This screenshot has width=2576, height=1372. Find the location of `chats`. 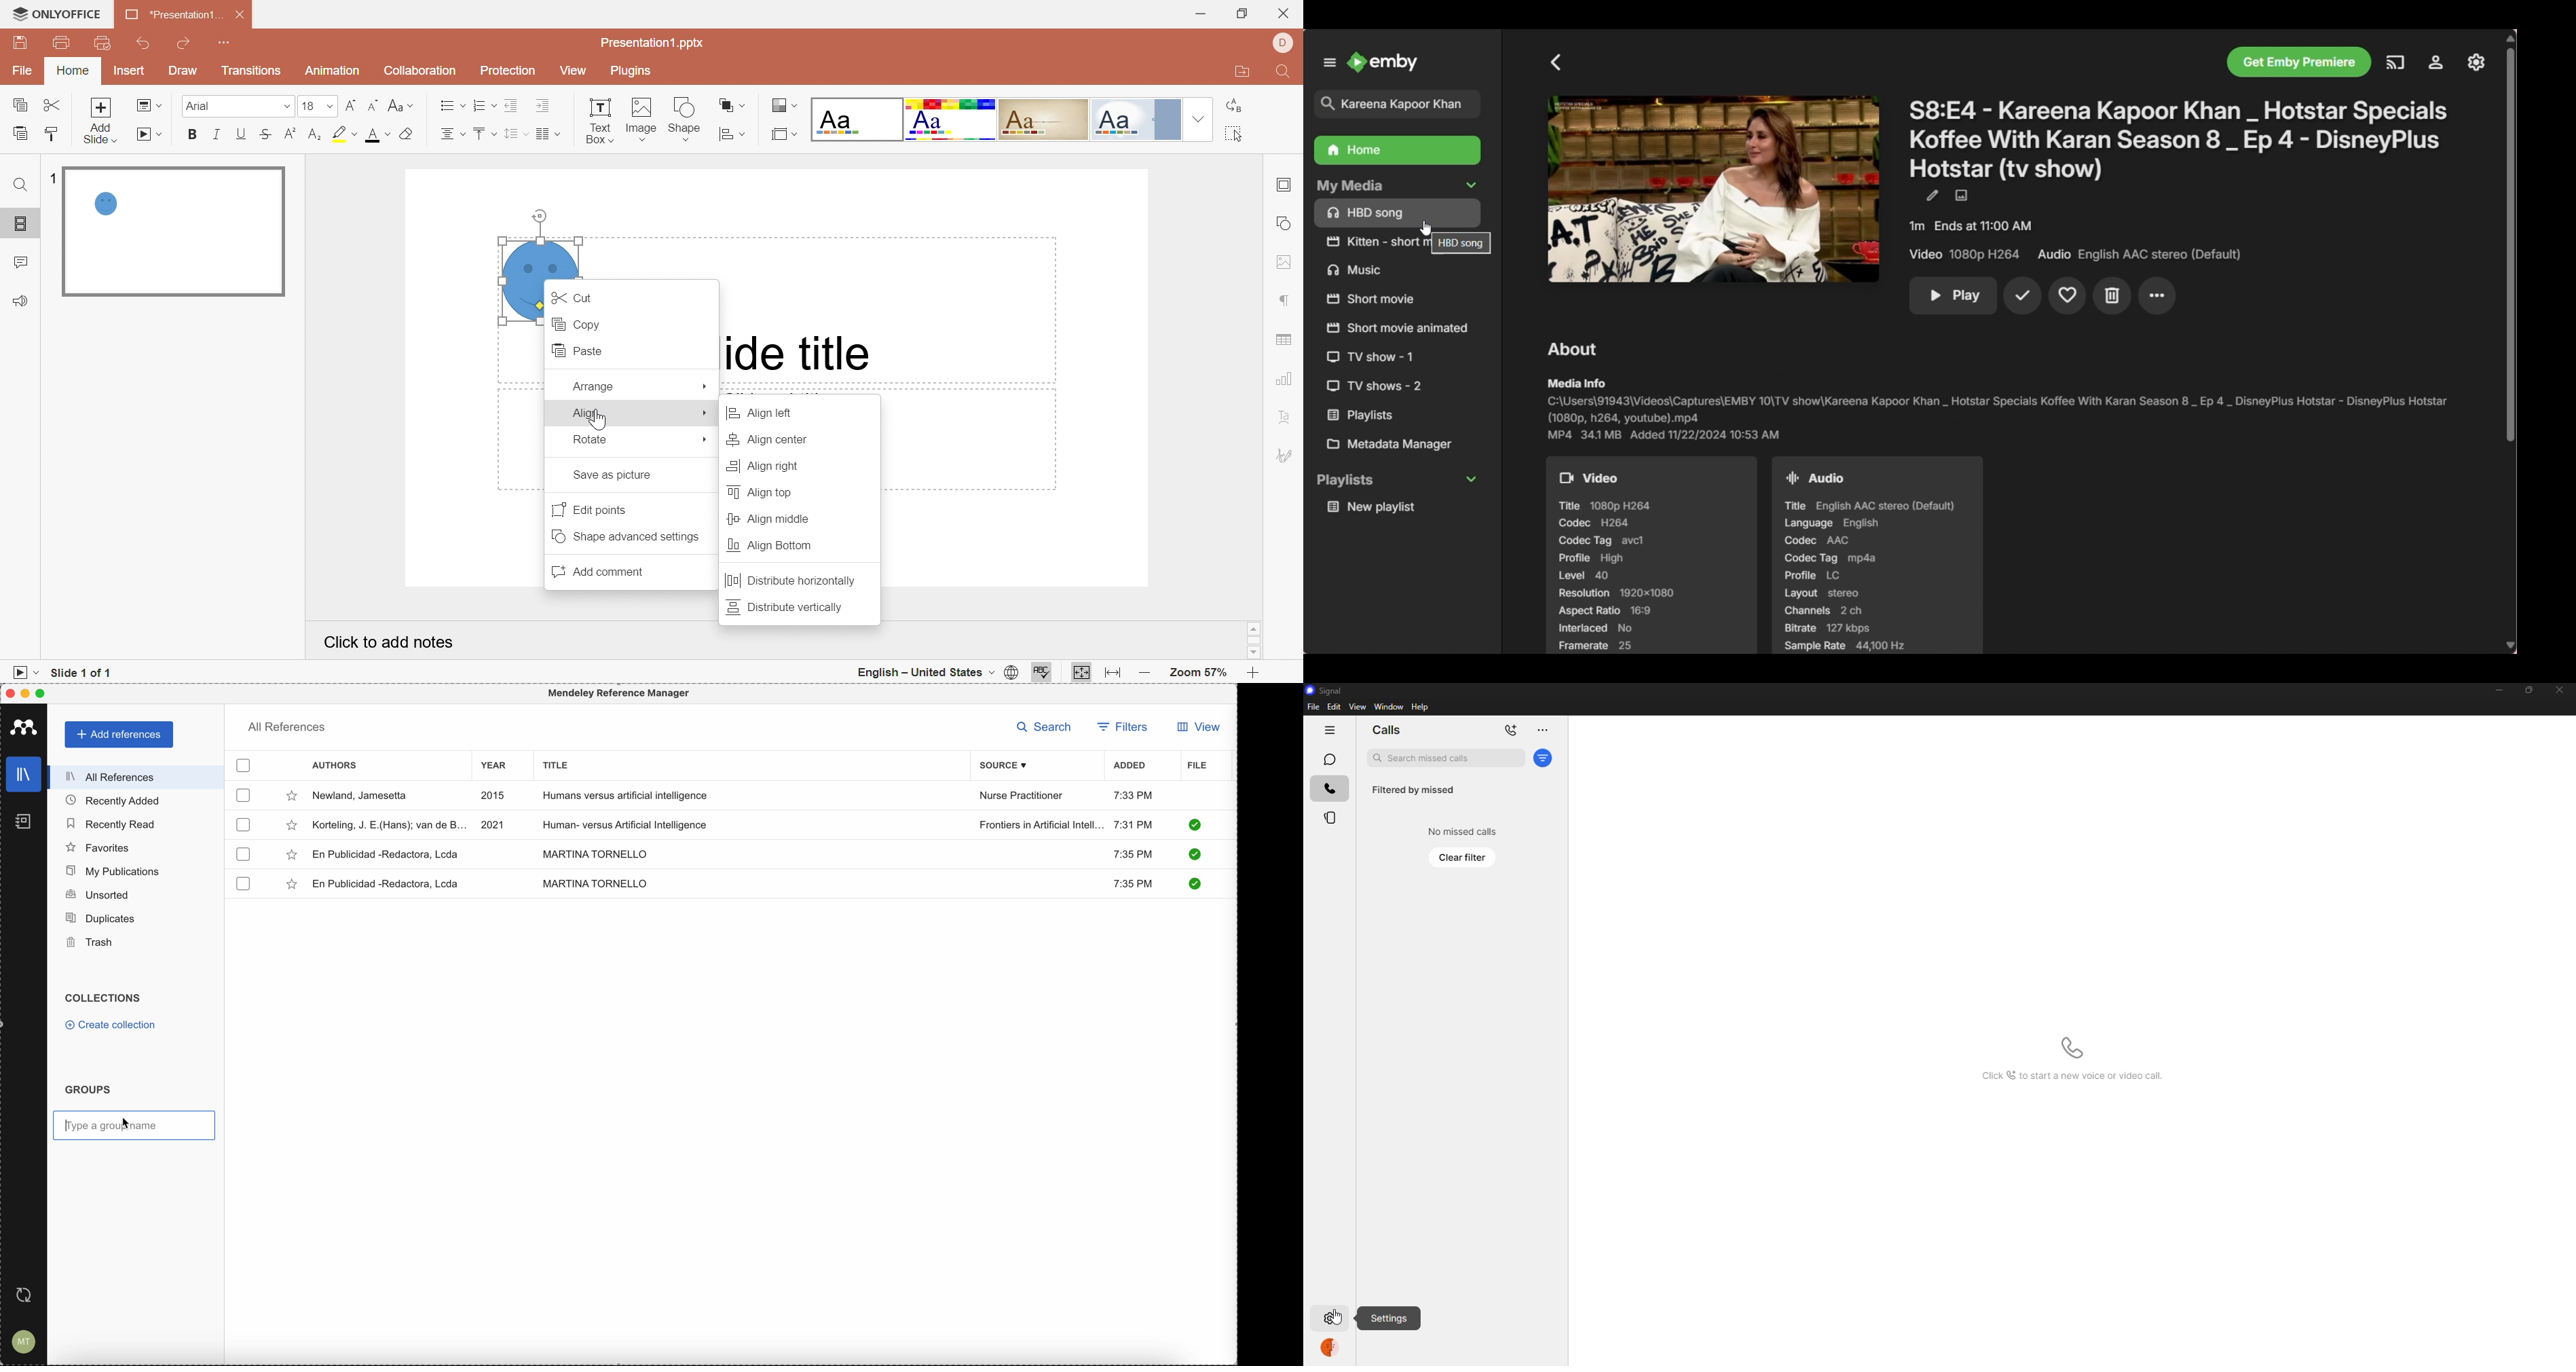

chats is located at coordinates (1328, 759).